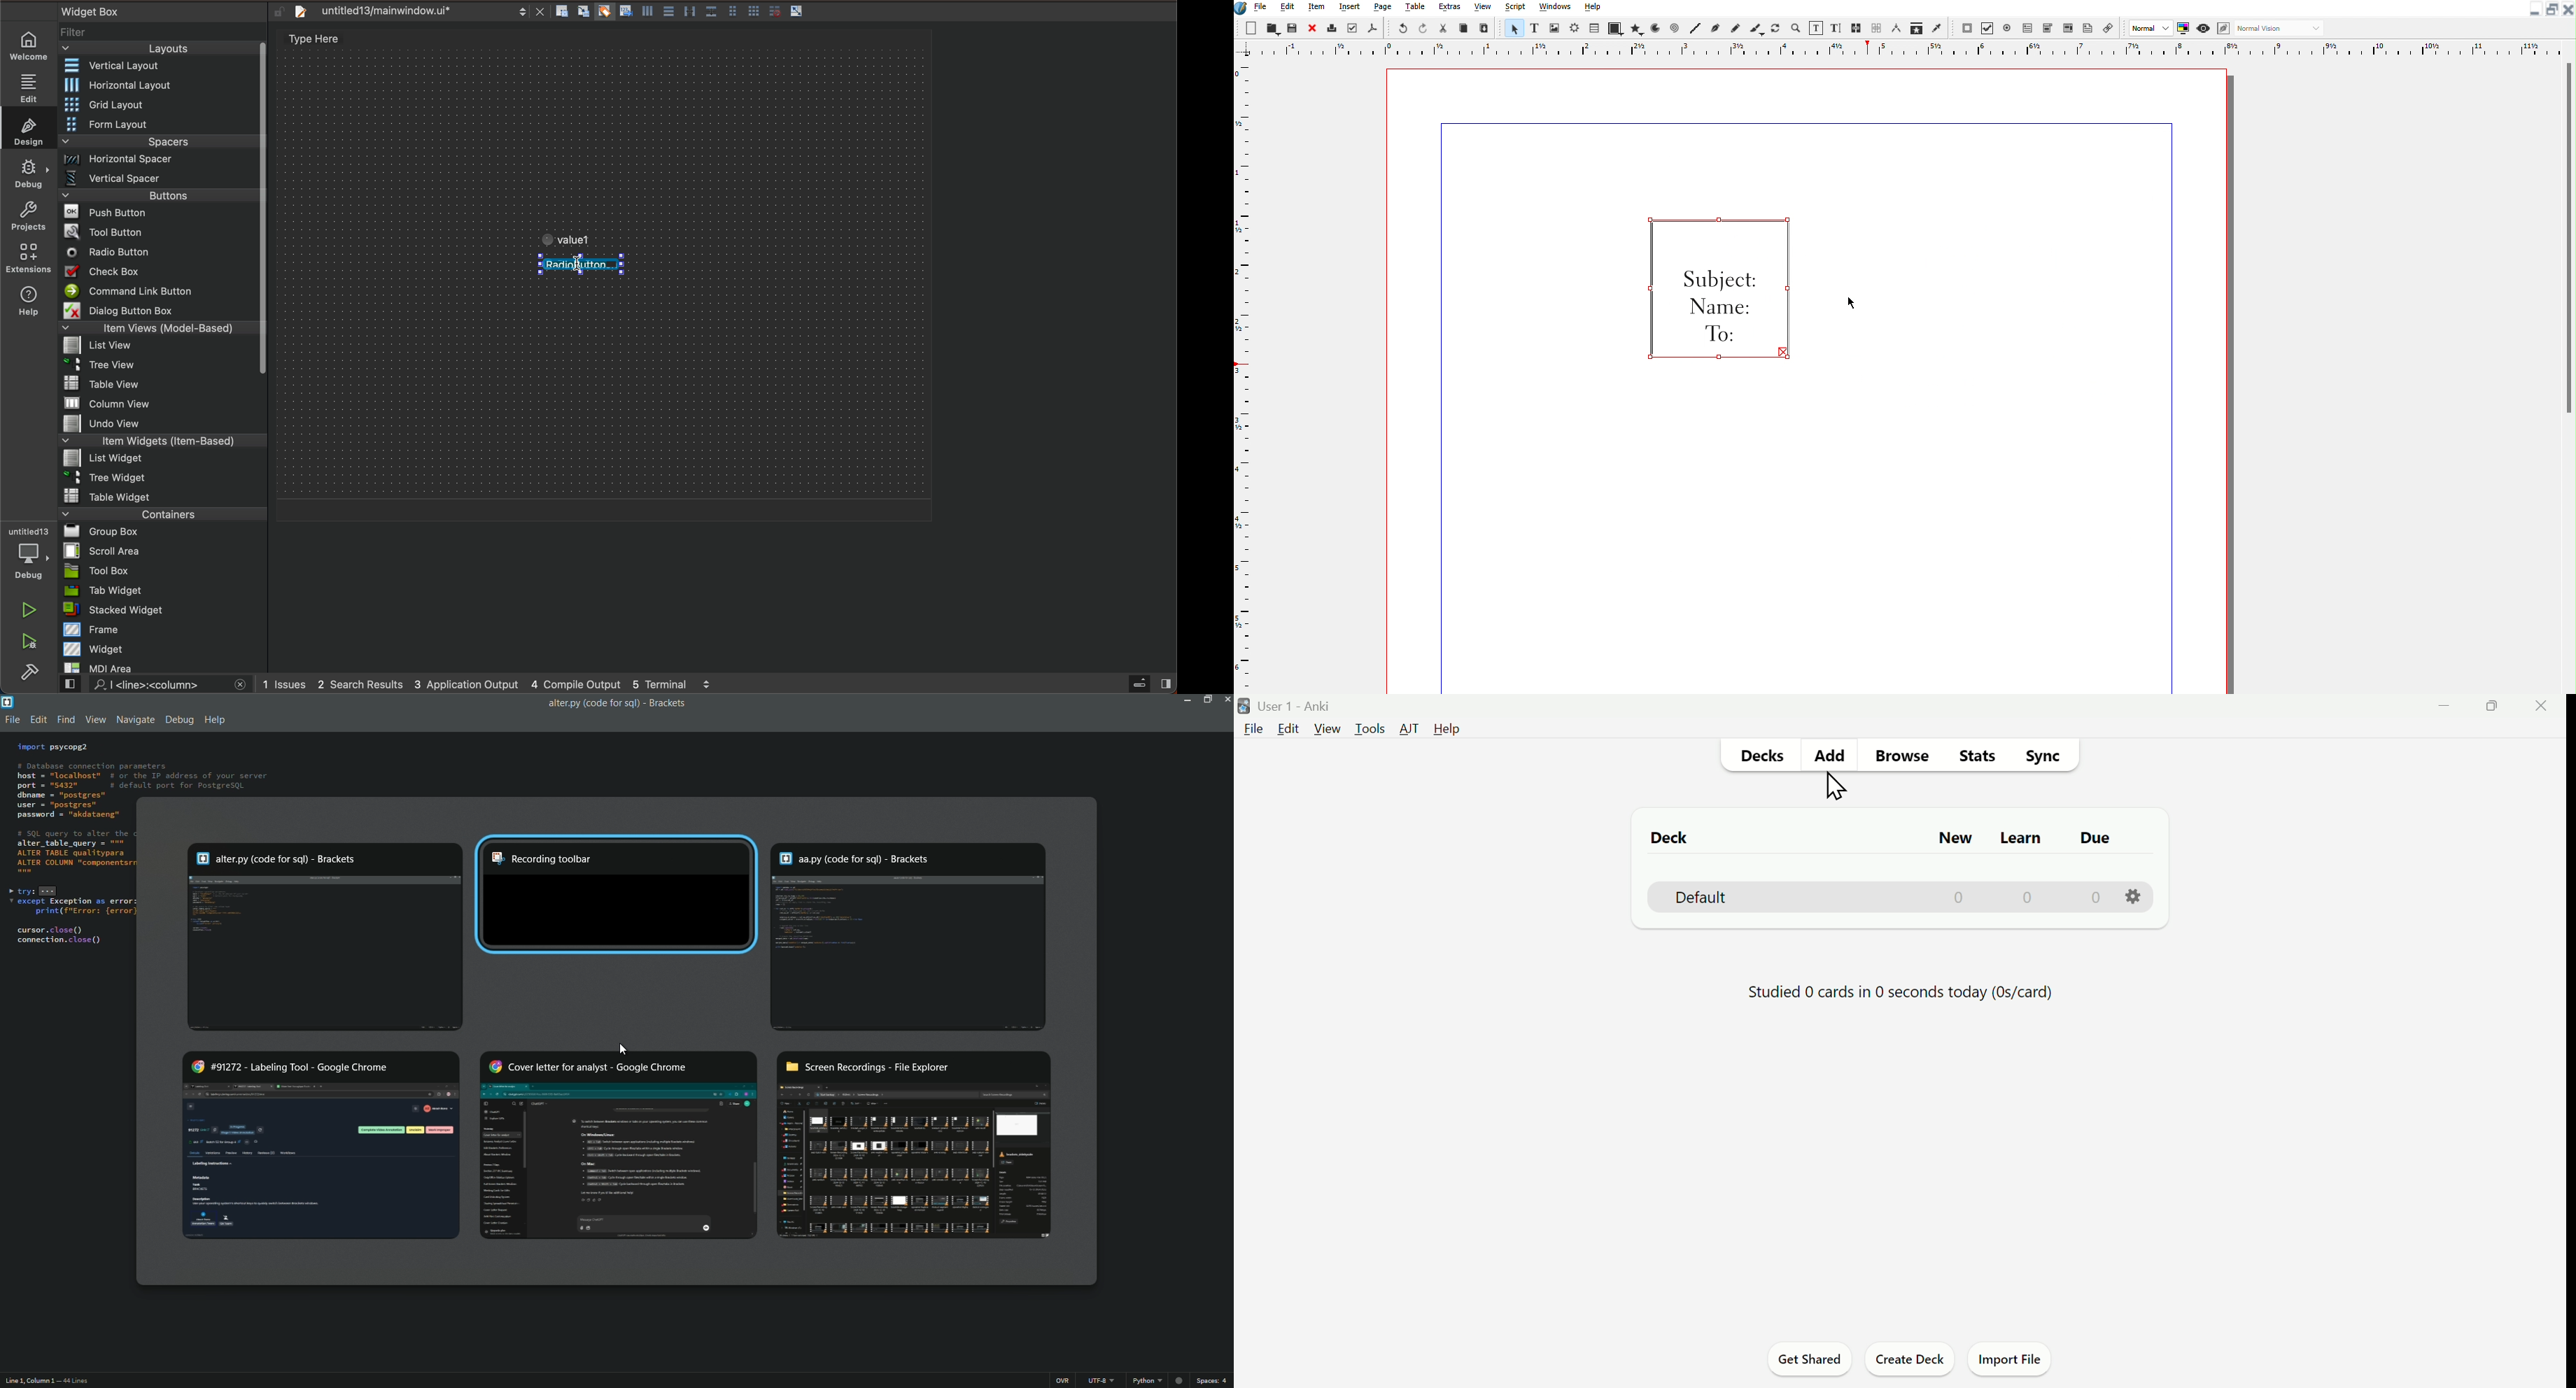  Describe the element at coordinates (1555, 28) in the screenshot. I see `Image` at that location.